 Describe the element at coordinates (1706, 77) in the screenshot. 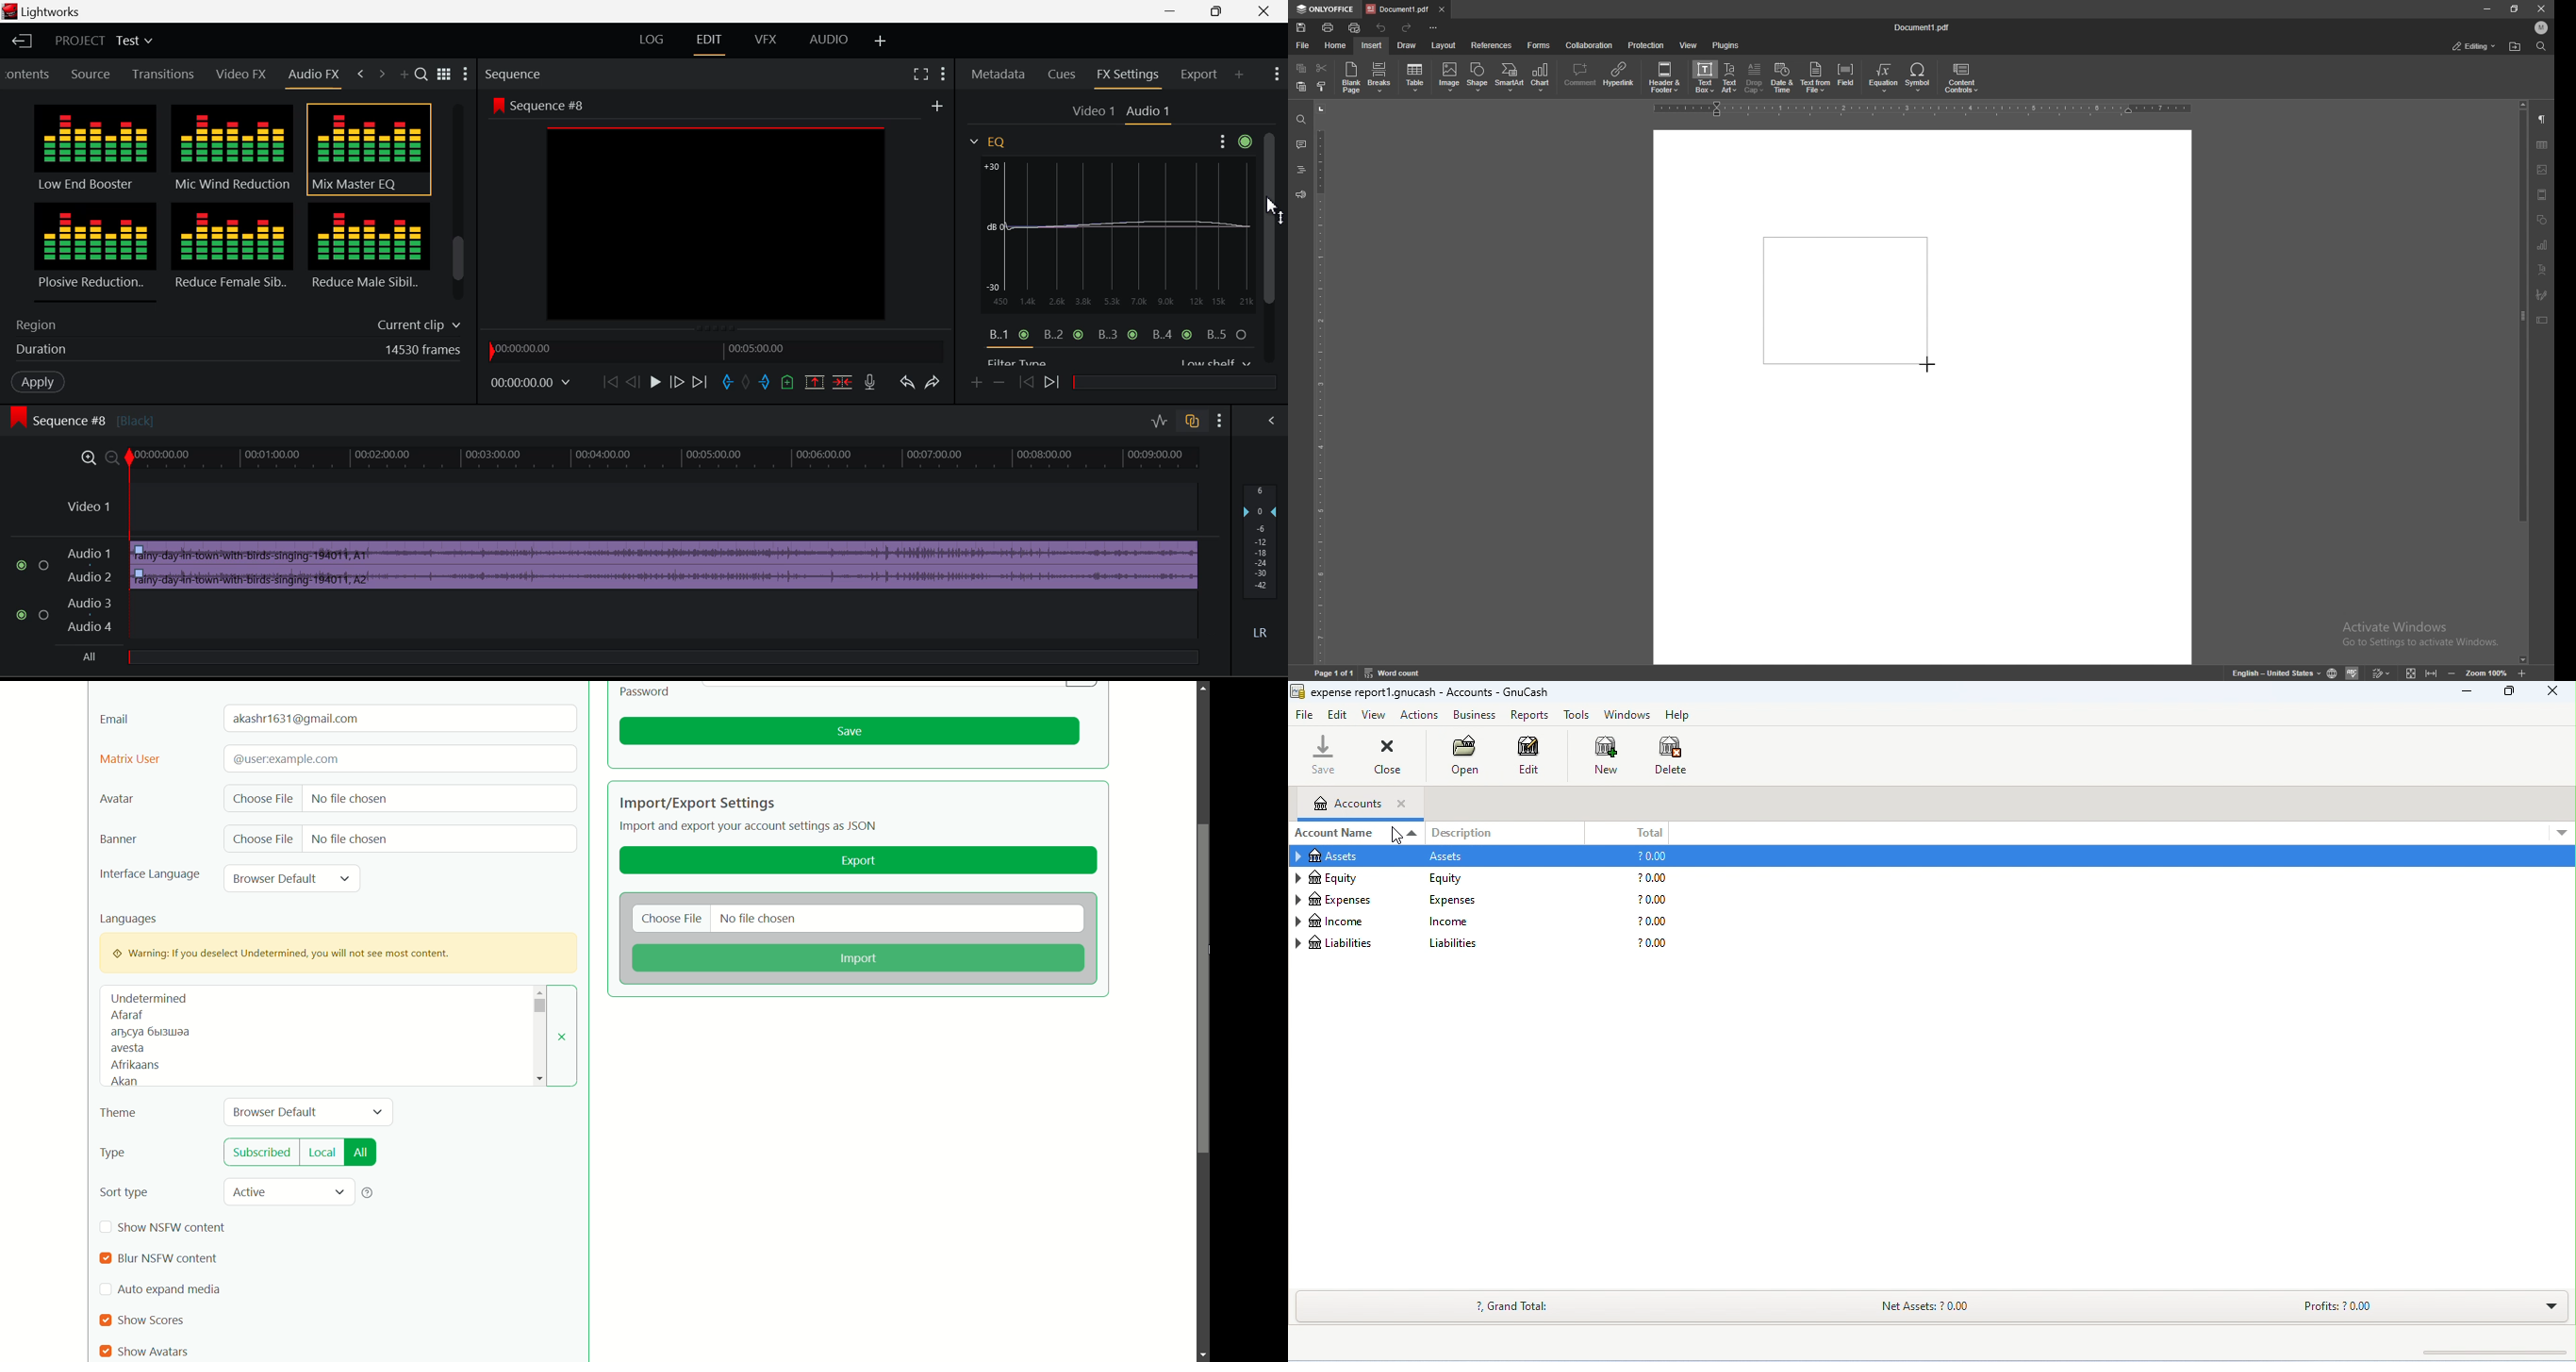

I see `text box` at that location.